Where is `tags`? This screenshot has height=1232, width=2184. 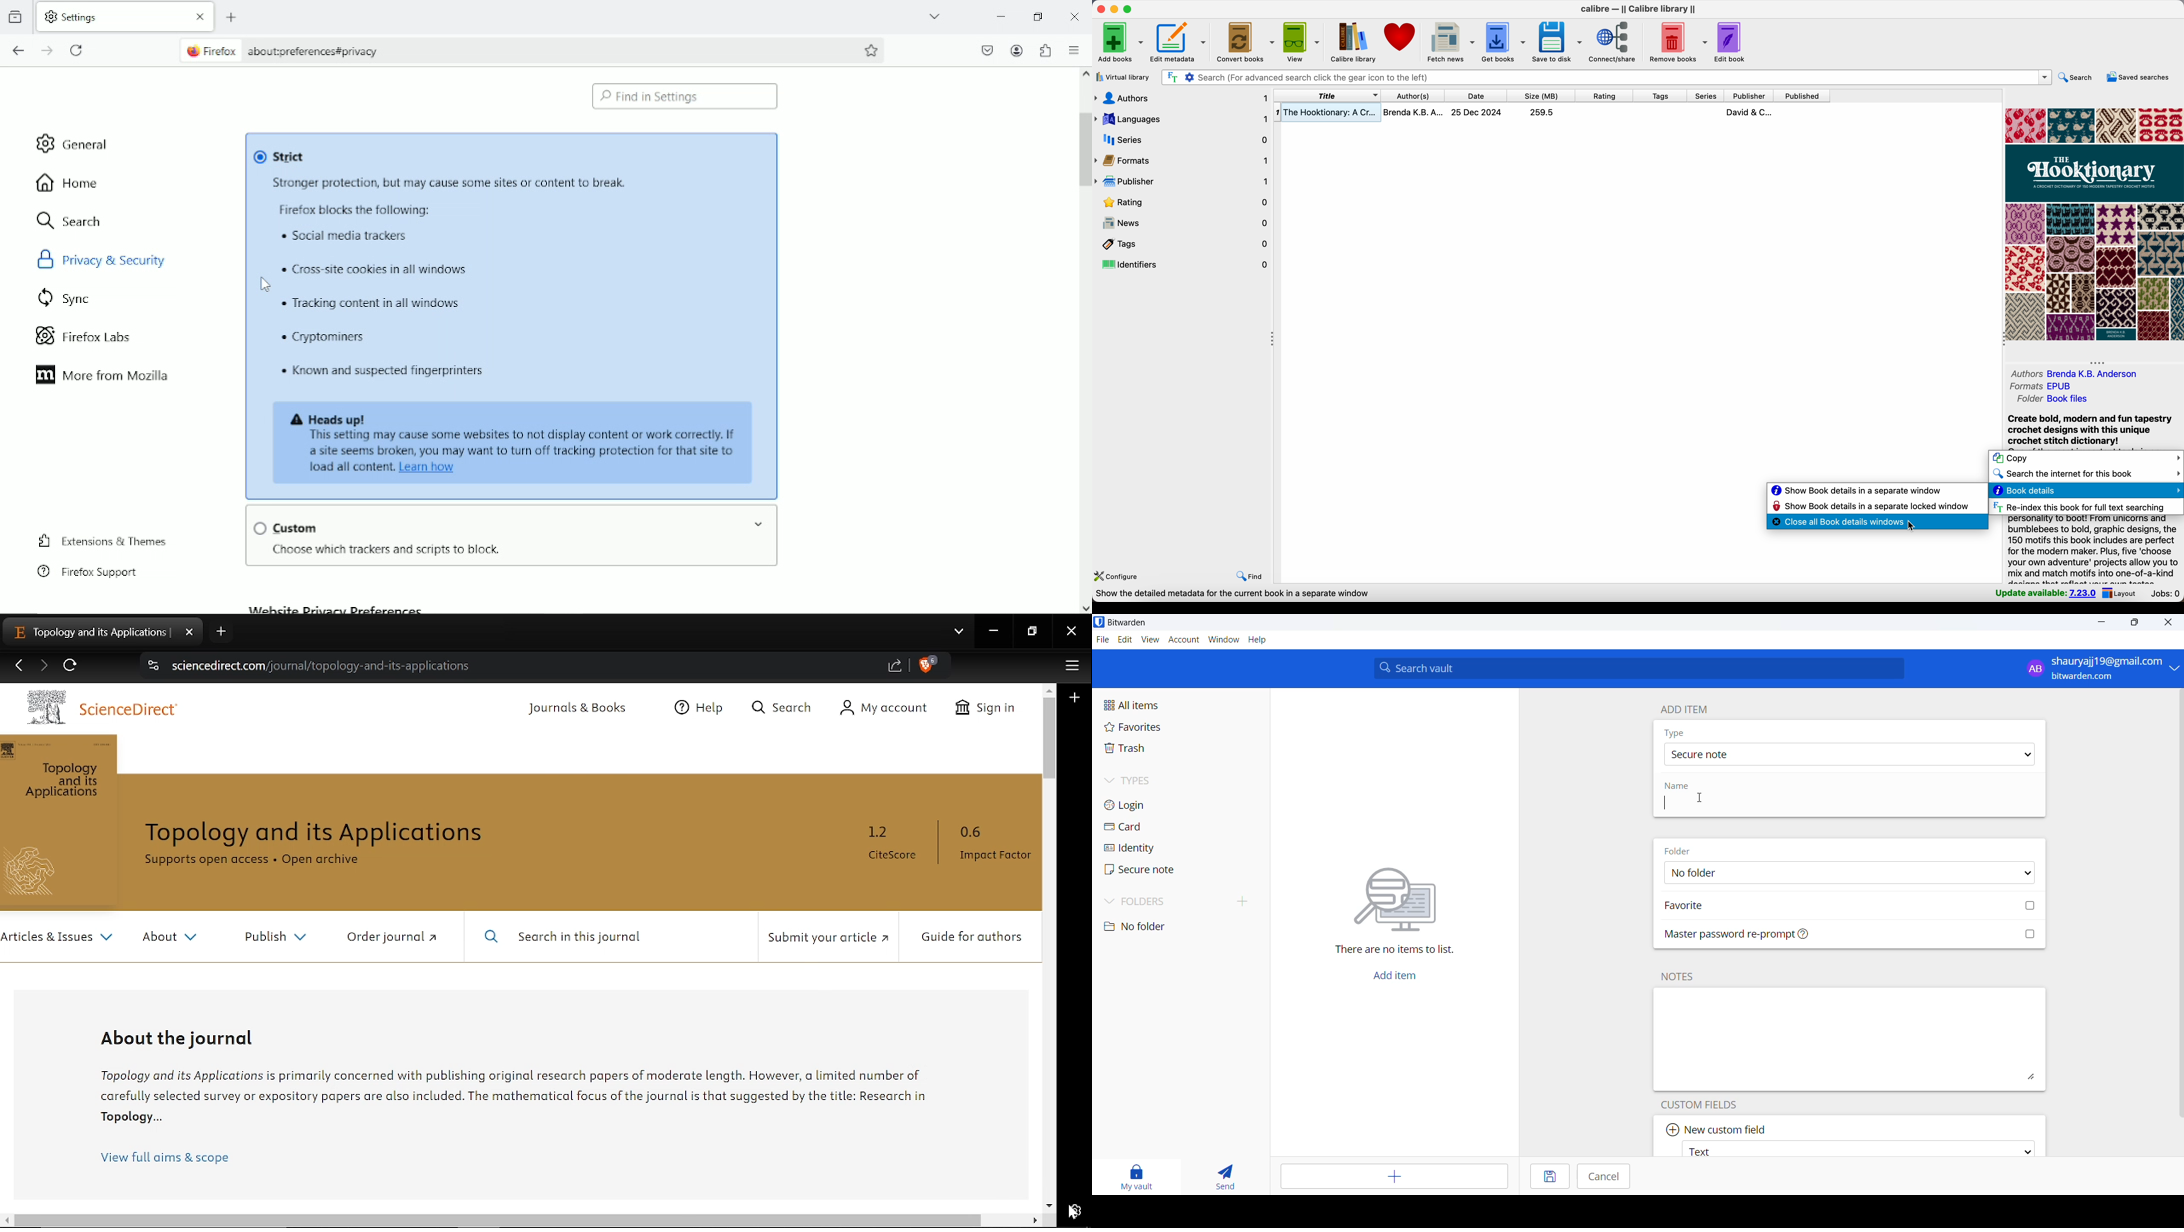
tags is located at coordinates (1658, 96).